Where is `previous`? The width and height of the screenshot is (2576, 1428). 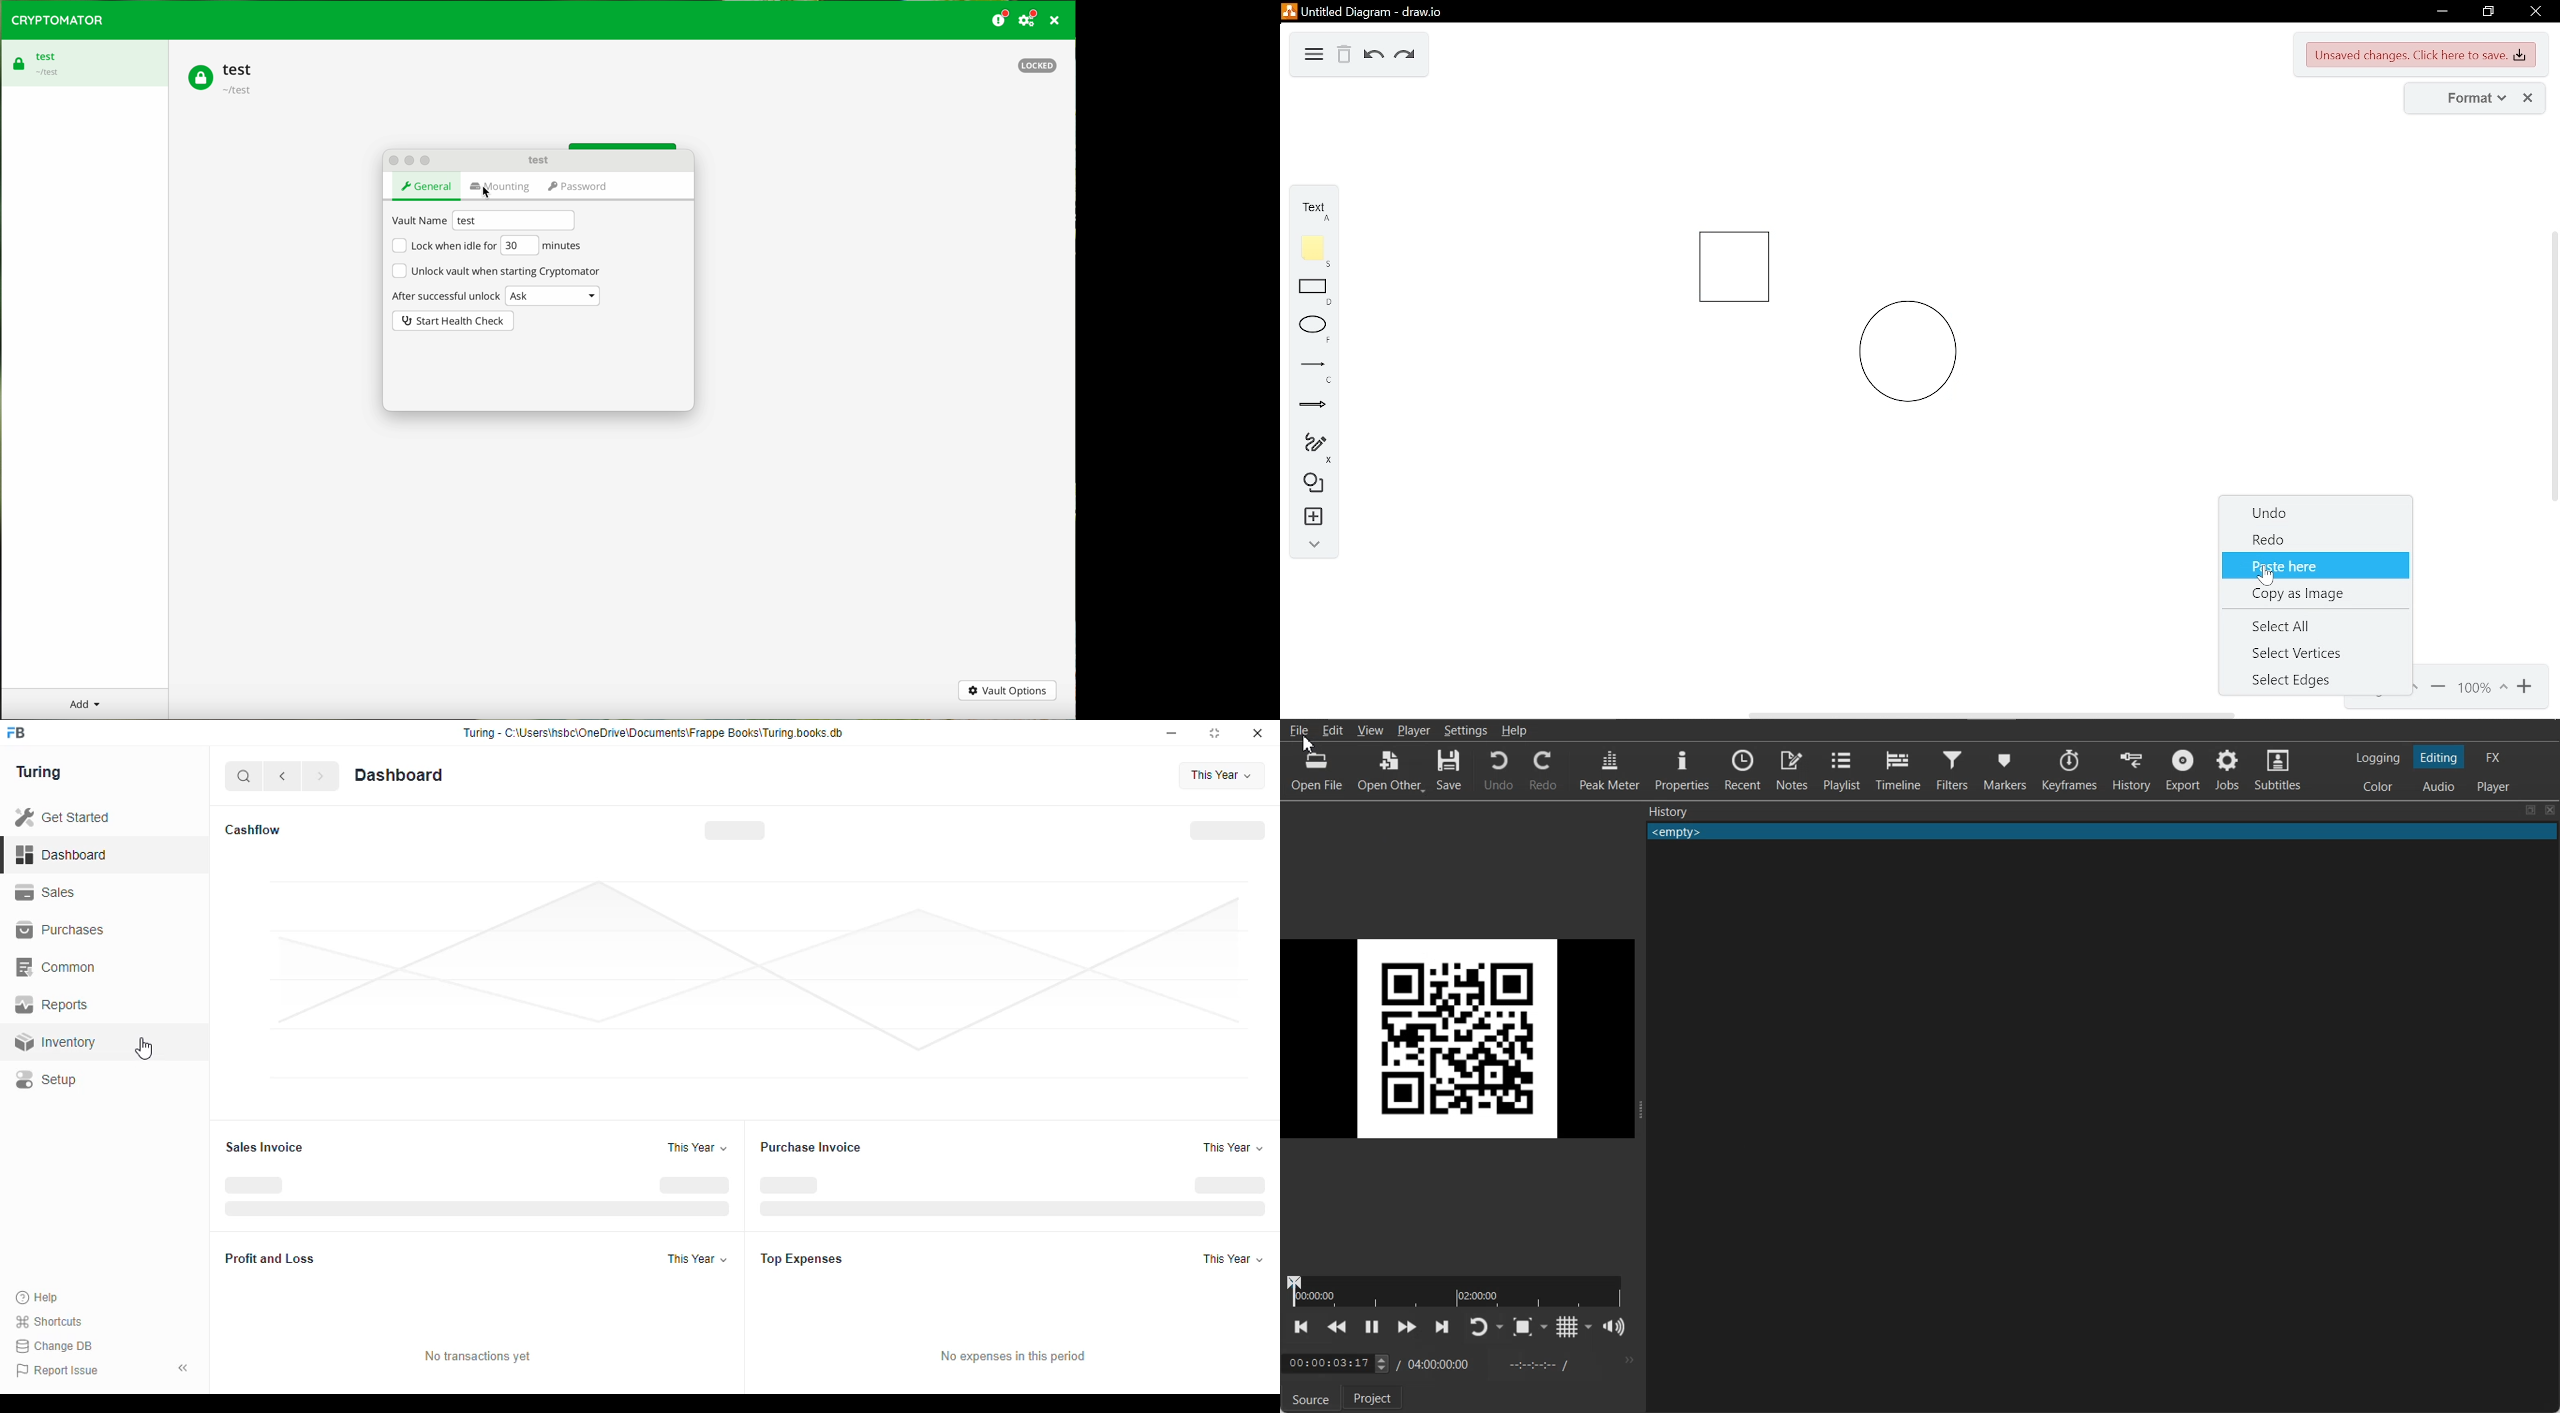
previous is located at coordinates (283, 776).